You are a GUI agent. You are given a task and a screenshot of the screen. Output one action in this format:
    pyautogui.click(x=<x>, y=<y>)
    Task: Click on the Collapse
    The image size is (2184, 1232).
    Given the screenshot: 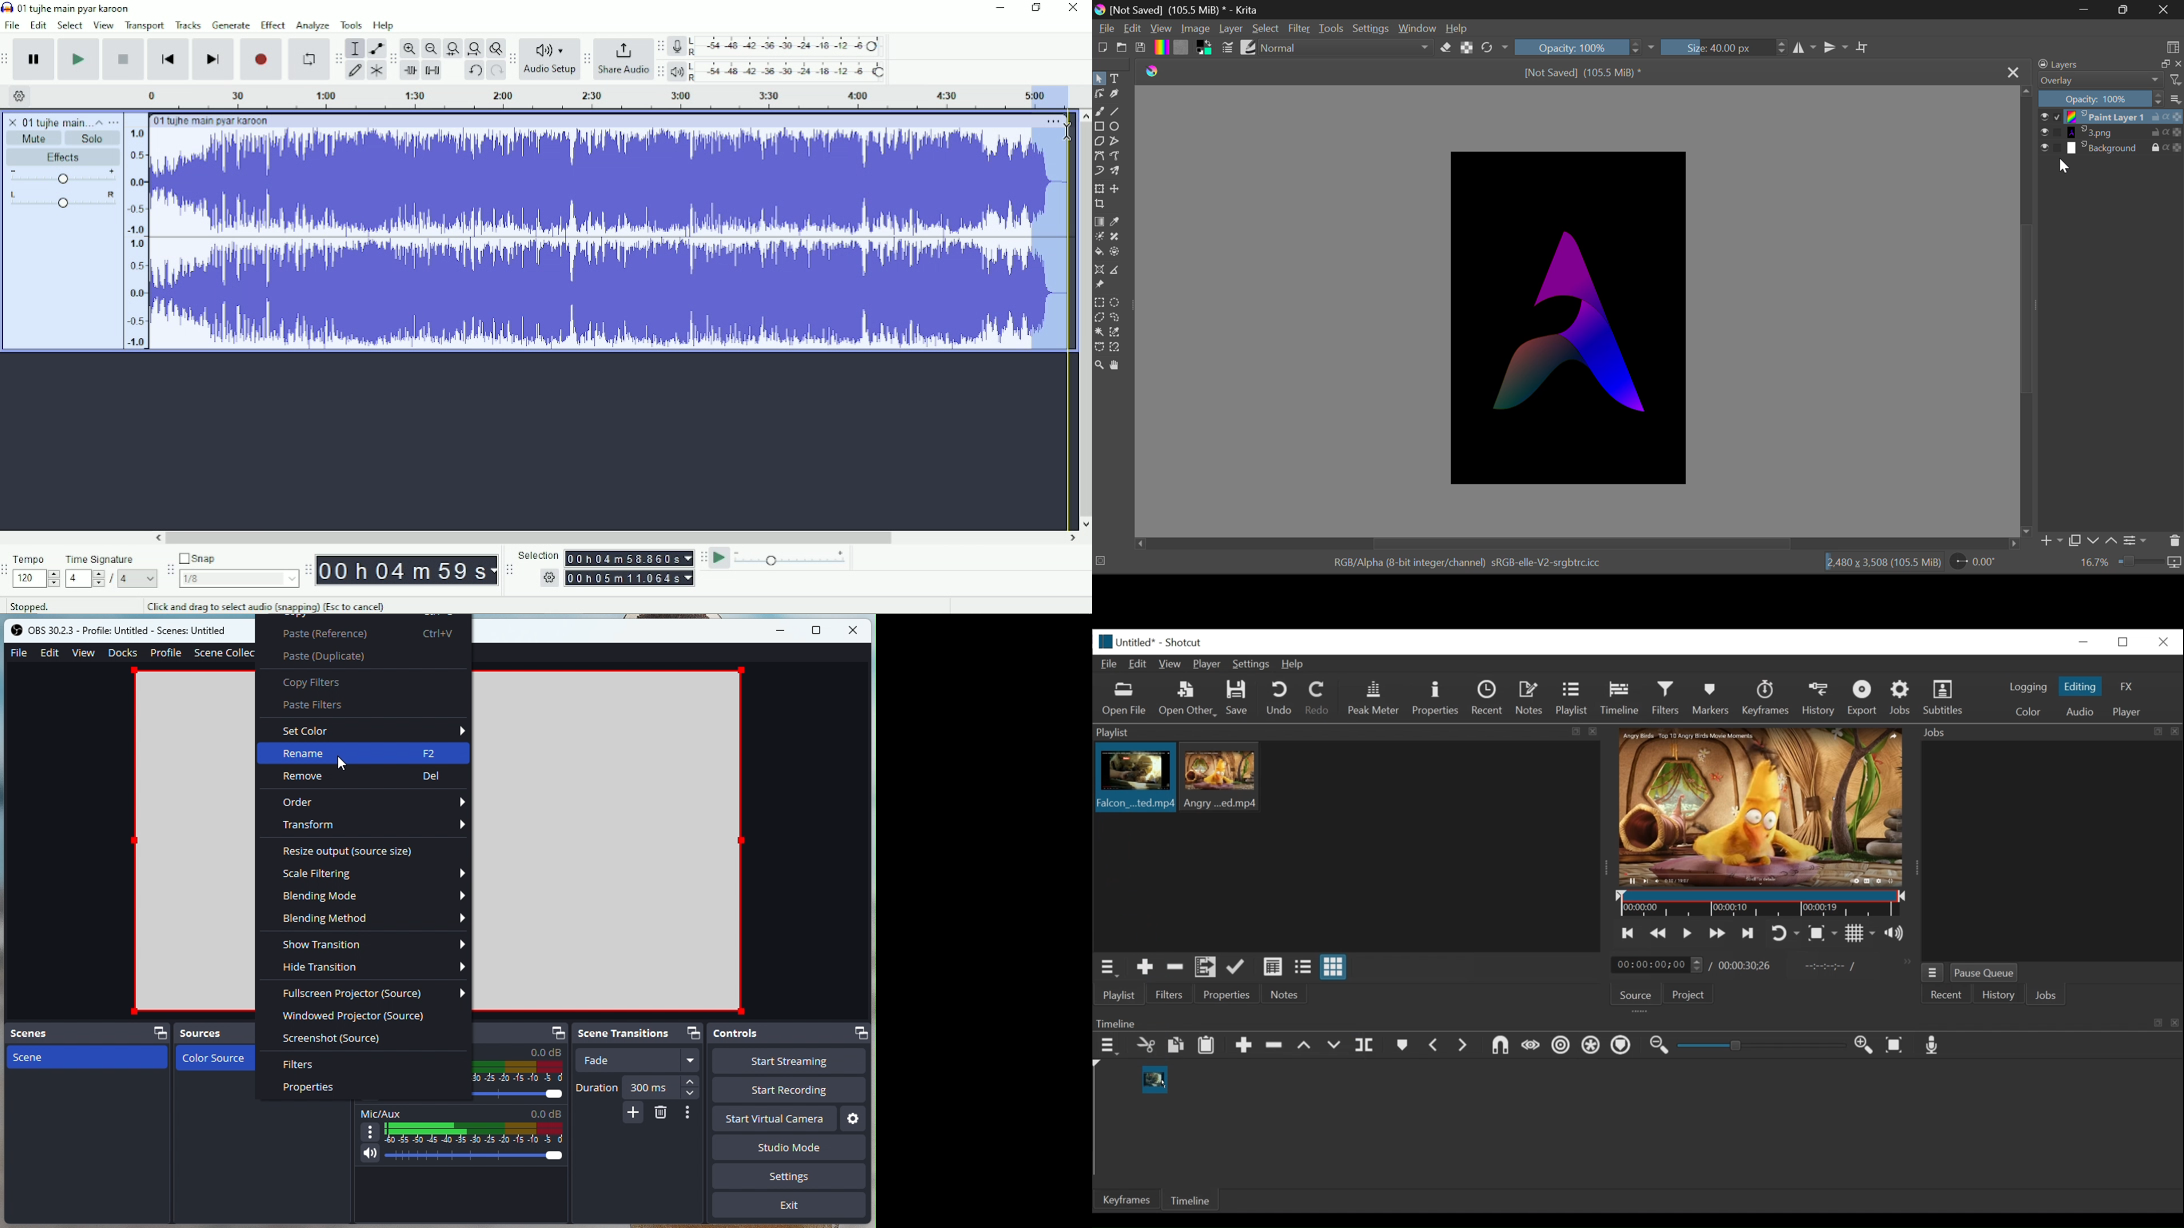 What is the action you would take?
    pyautogui.click(x=101, y=123)
    